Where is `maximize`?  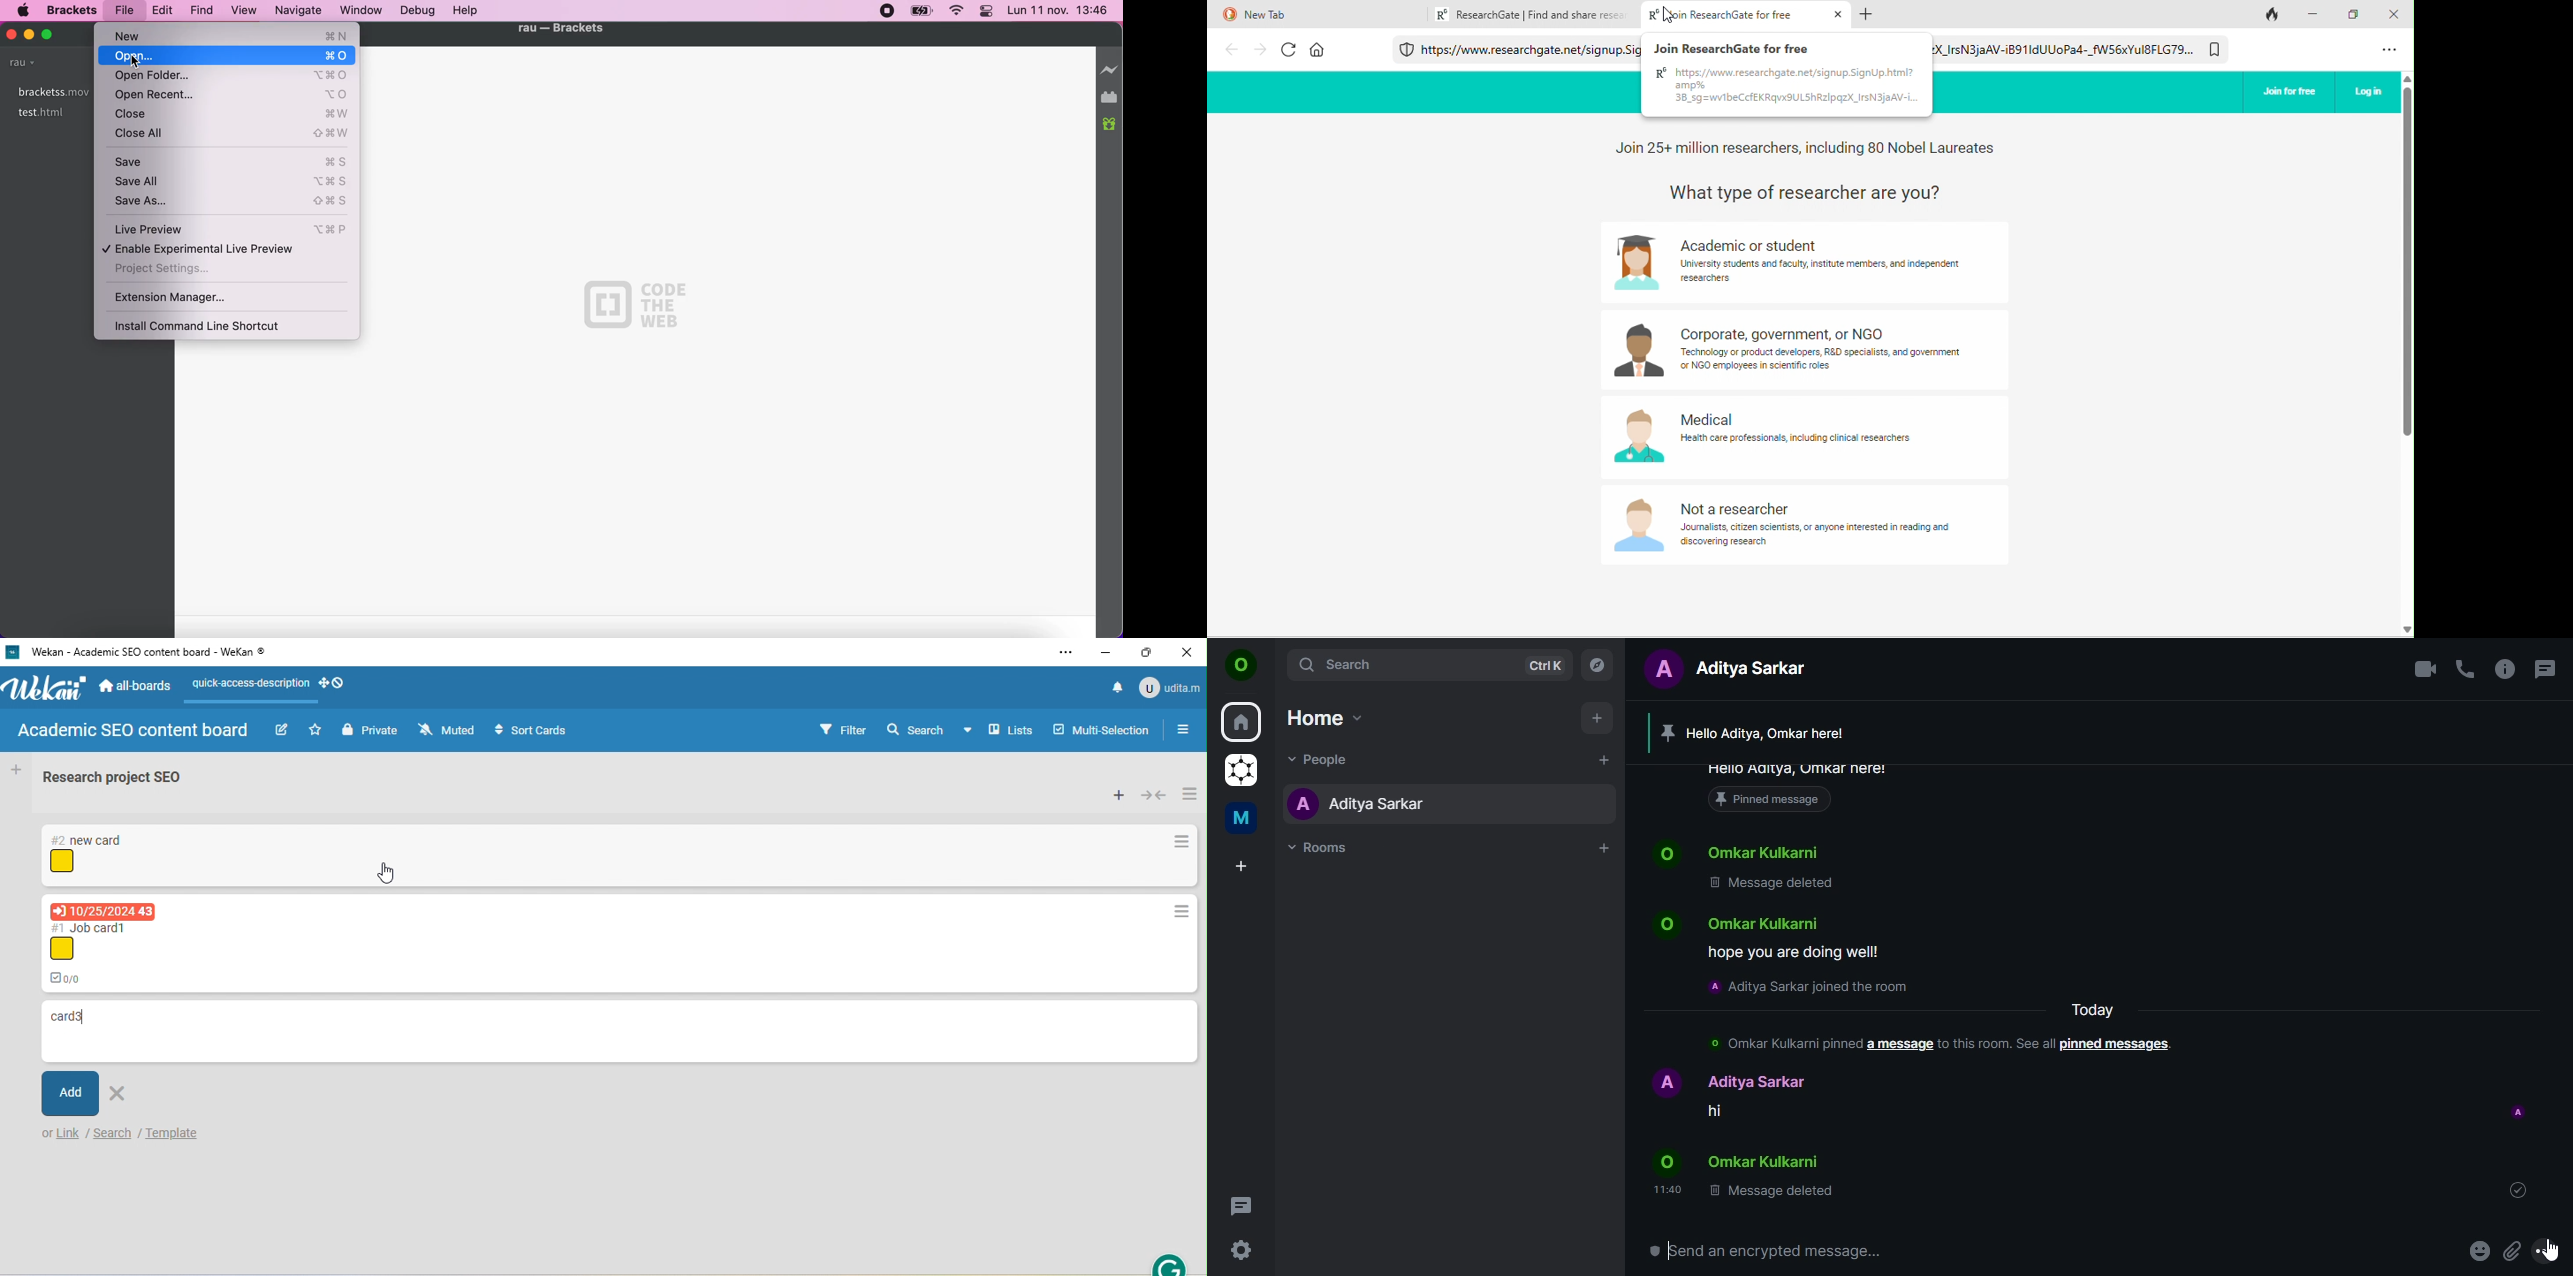
maximize is located at coordinates (1149, 654).